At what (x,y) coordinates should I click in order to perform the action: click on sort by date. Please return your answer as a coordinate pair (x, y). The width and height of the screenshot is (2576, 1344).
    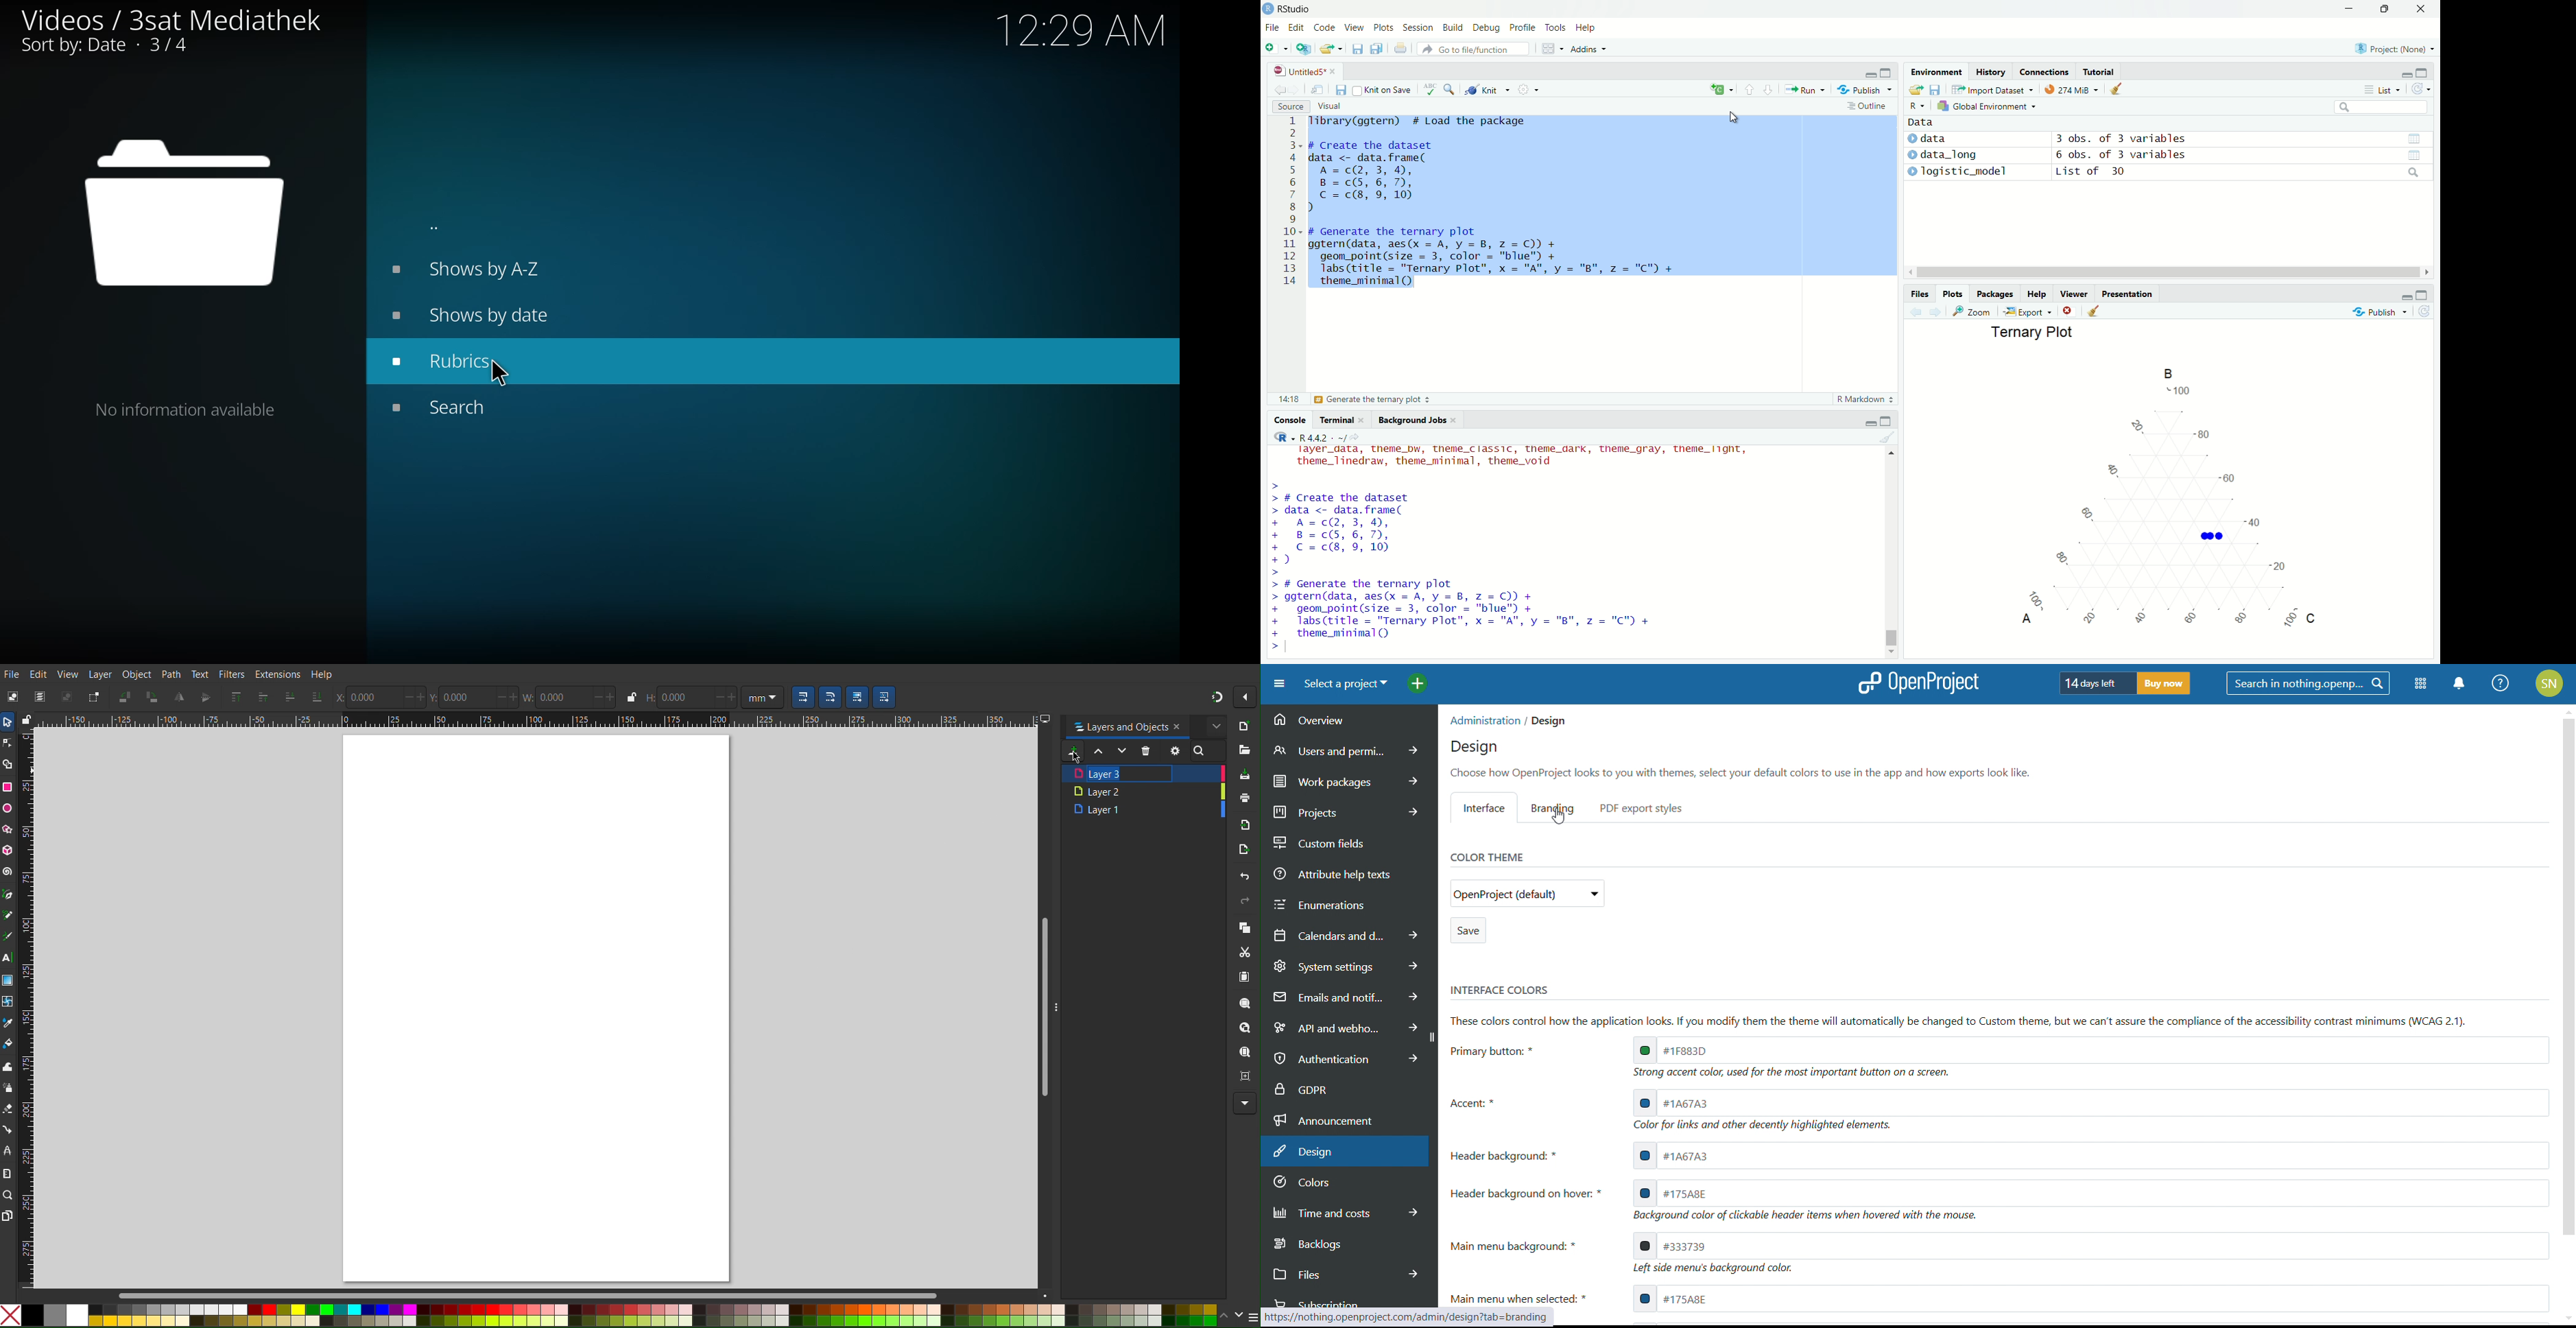
    Looking at the image, I should click on (109, 47).